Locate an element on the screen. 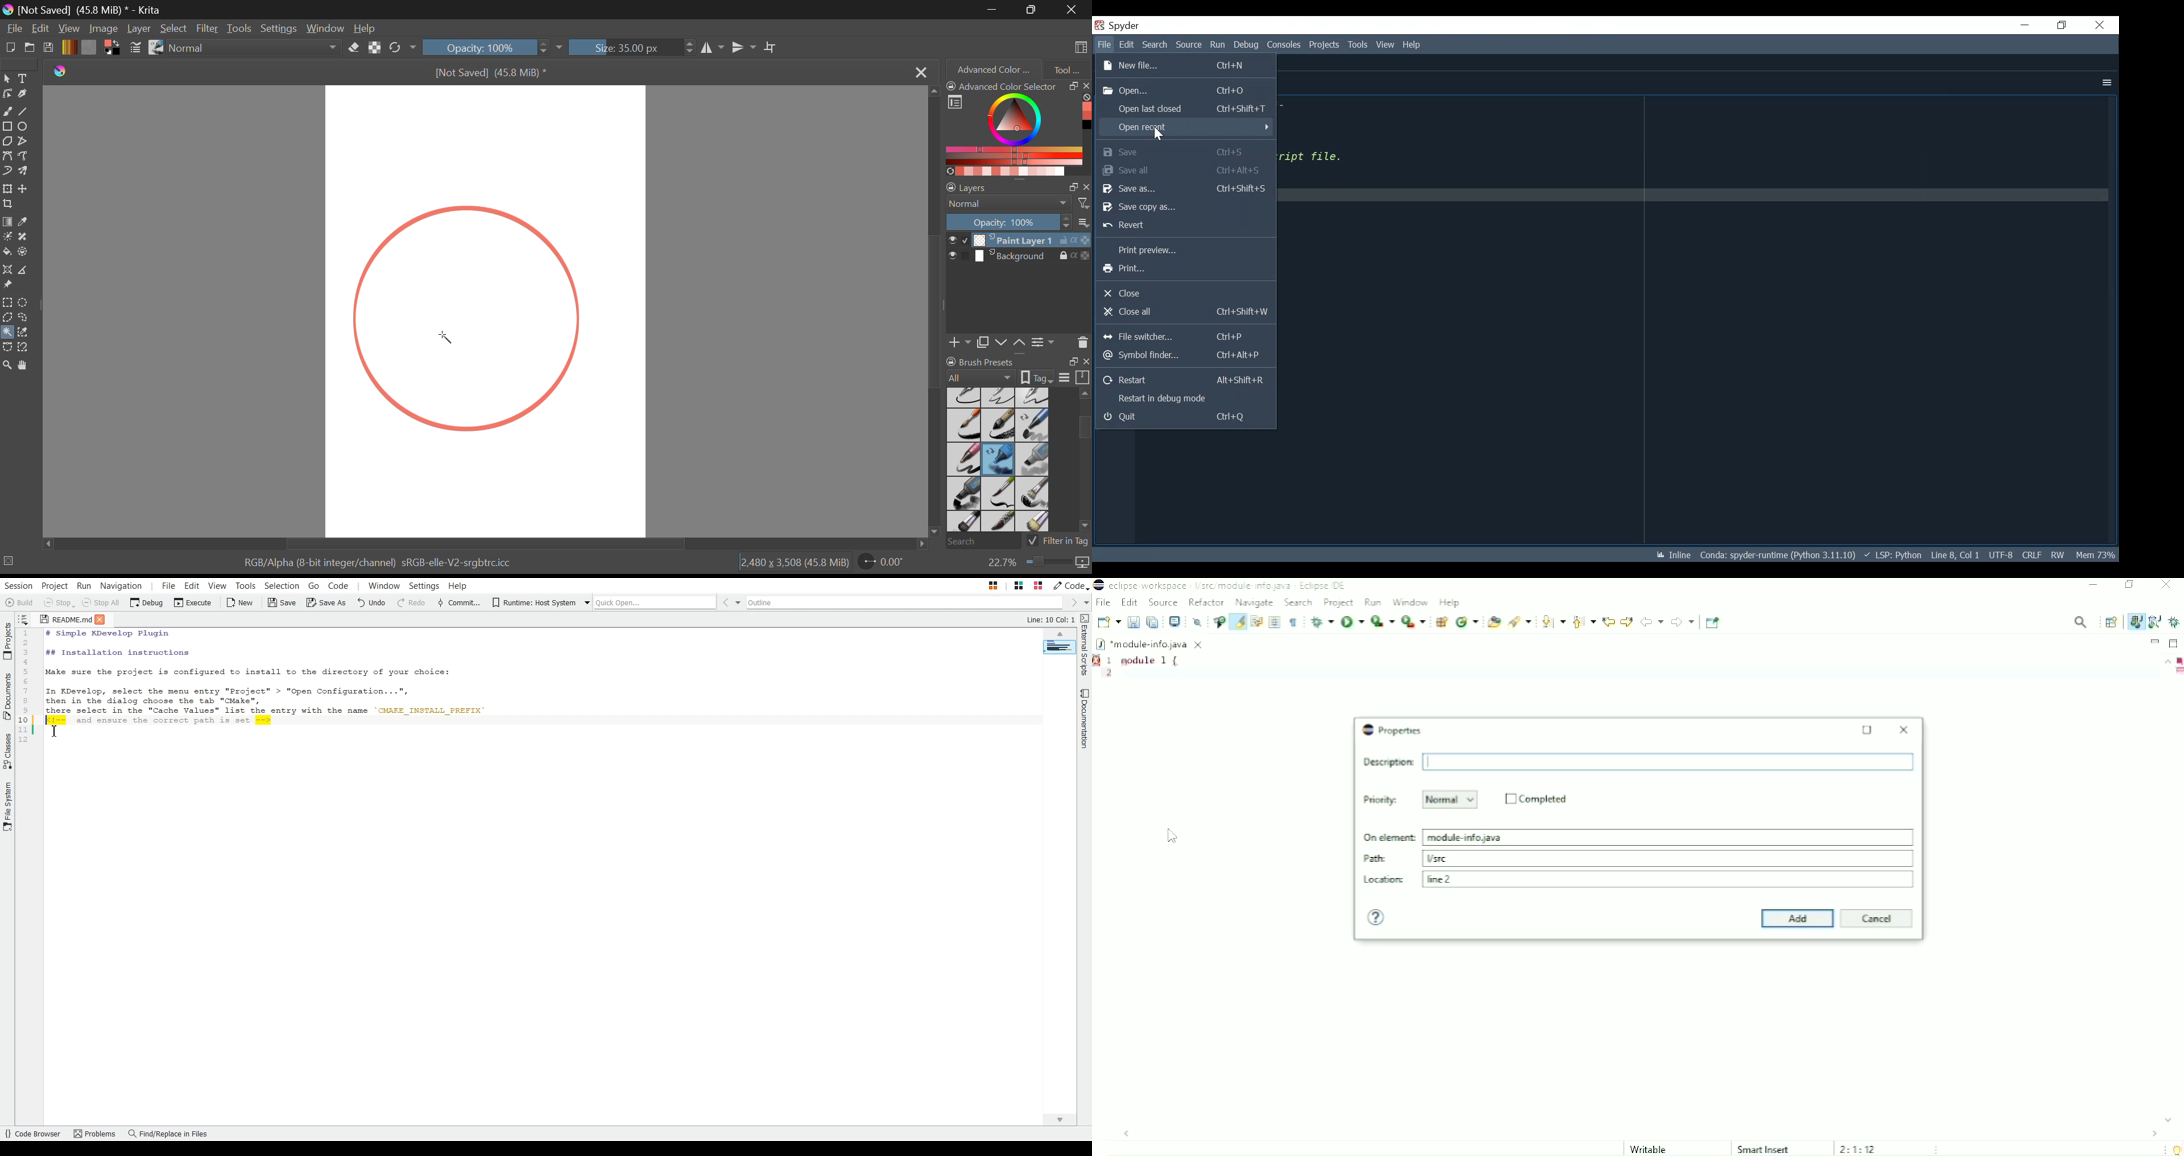 This screenshot has width=2184, height=1176. Next edit location is located at coordinates (1627, 620).